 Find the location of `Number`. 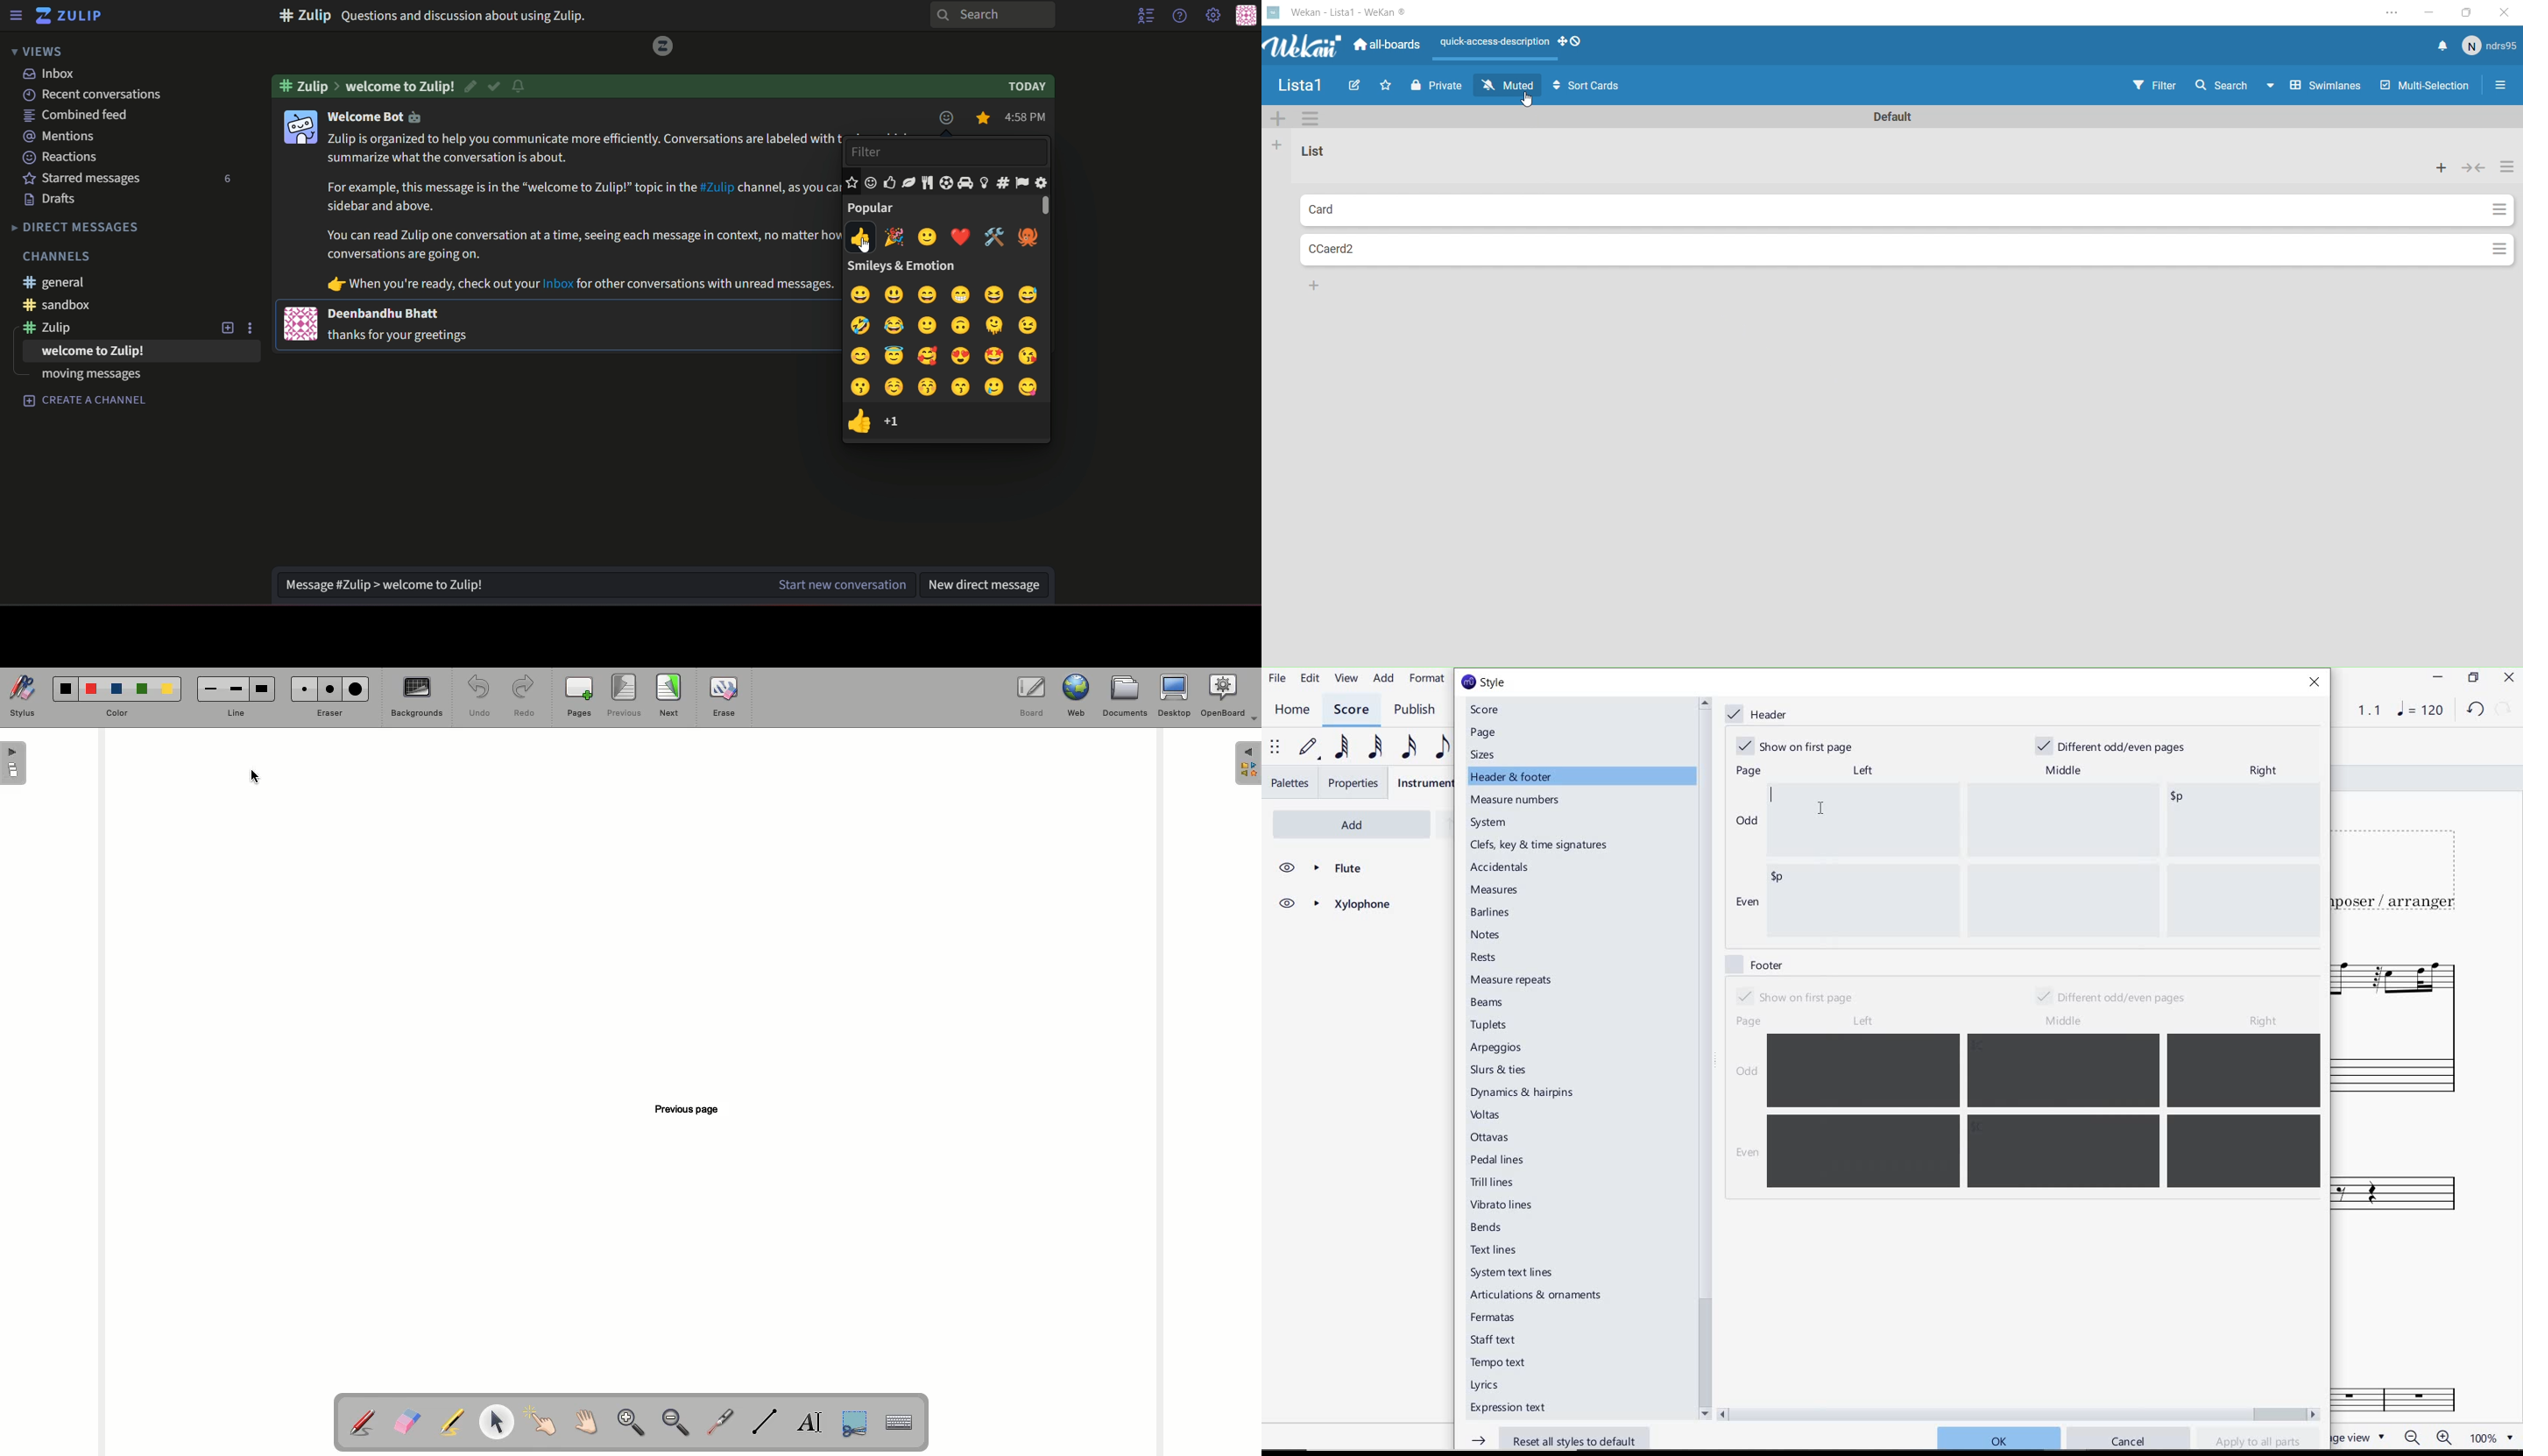

Number is located at coordinates (225, 180).